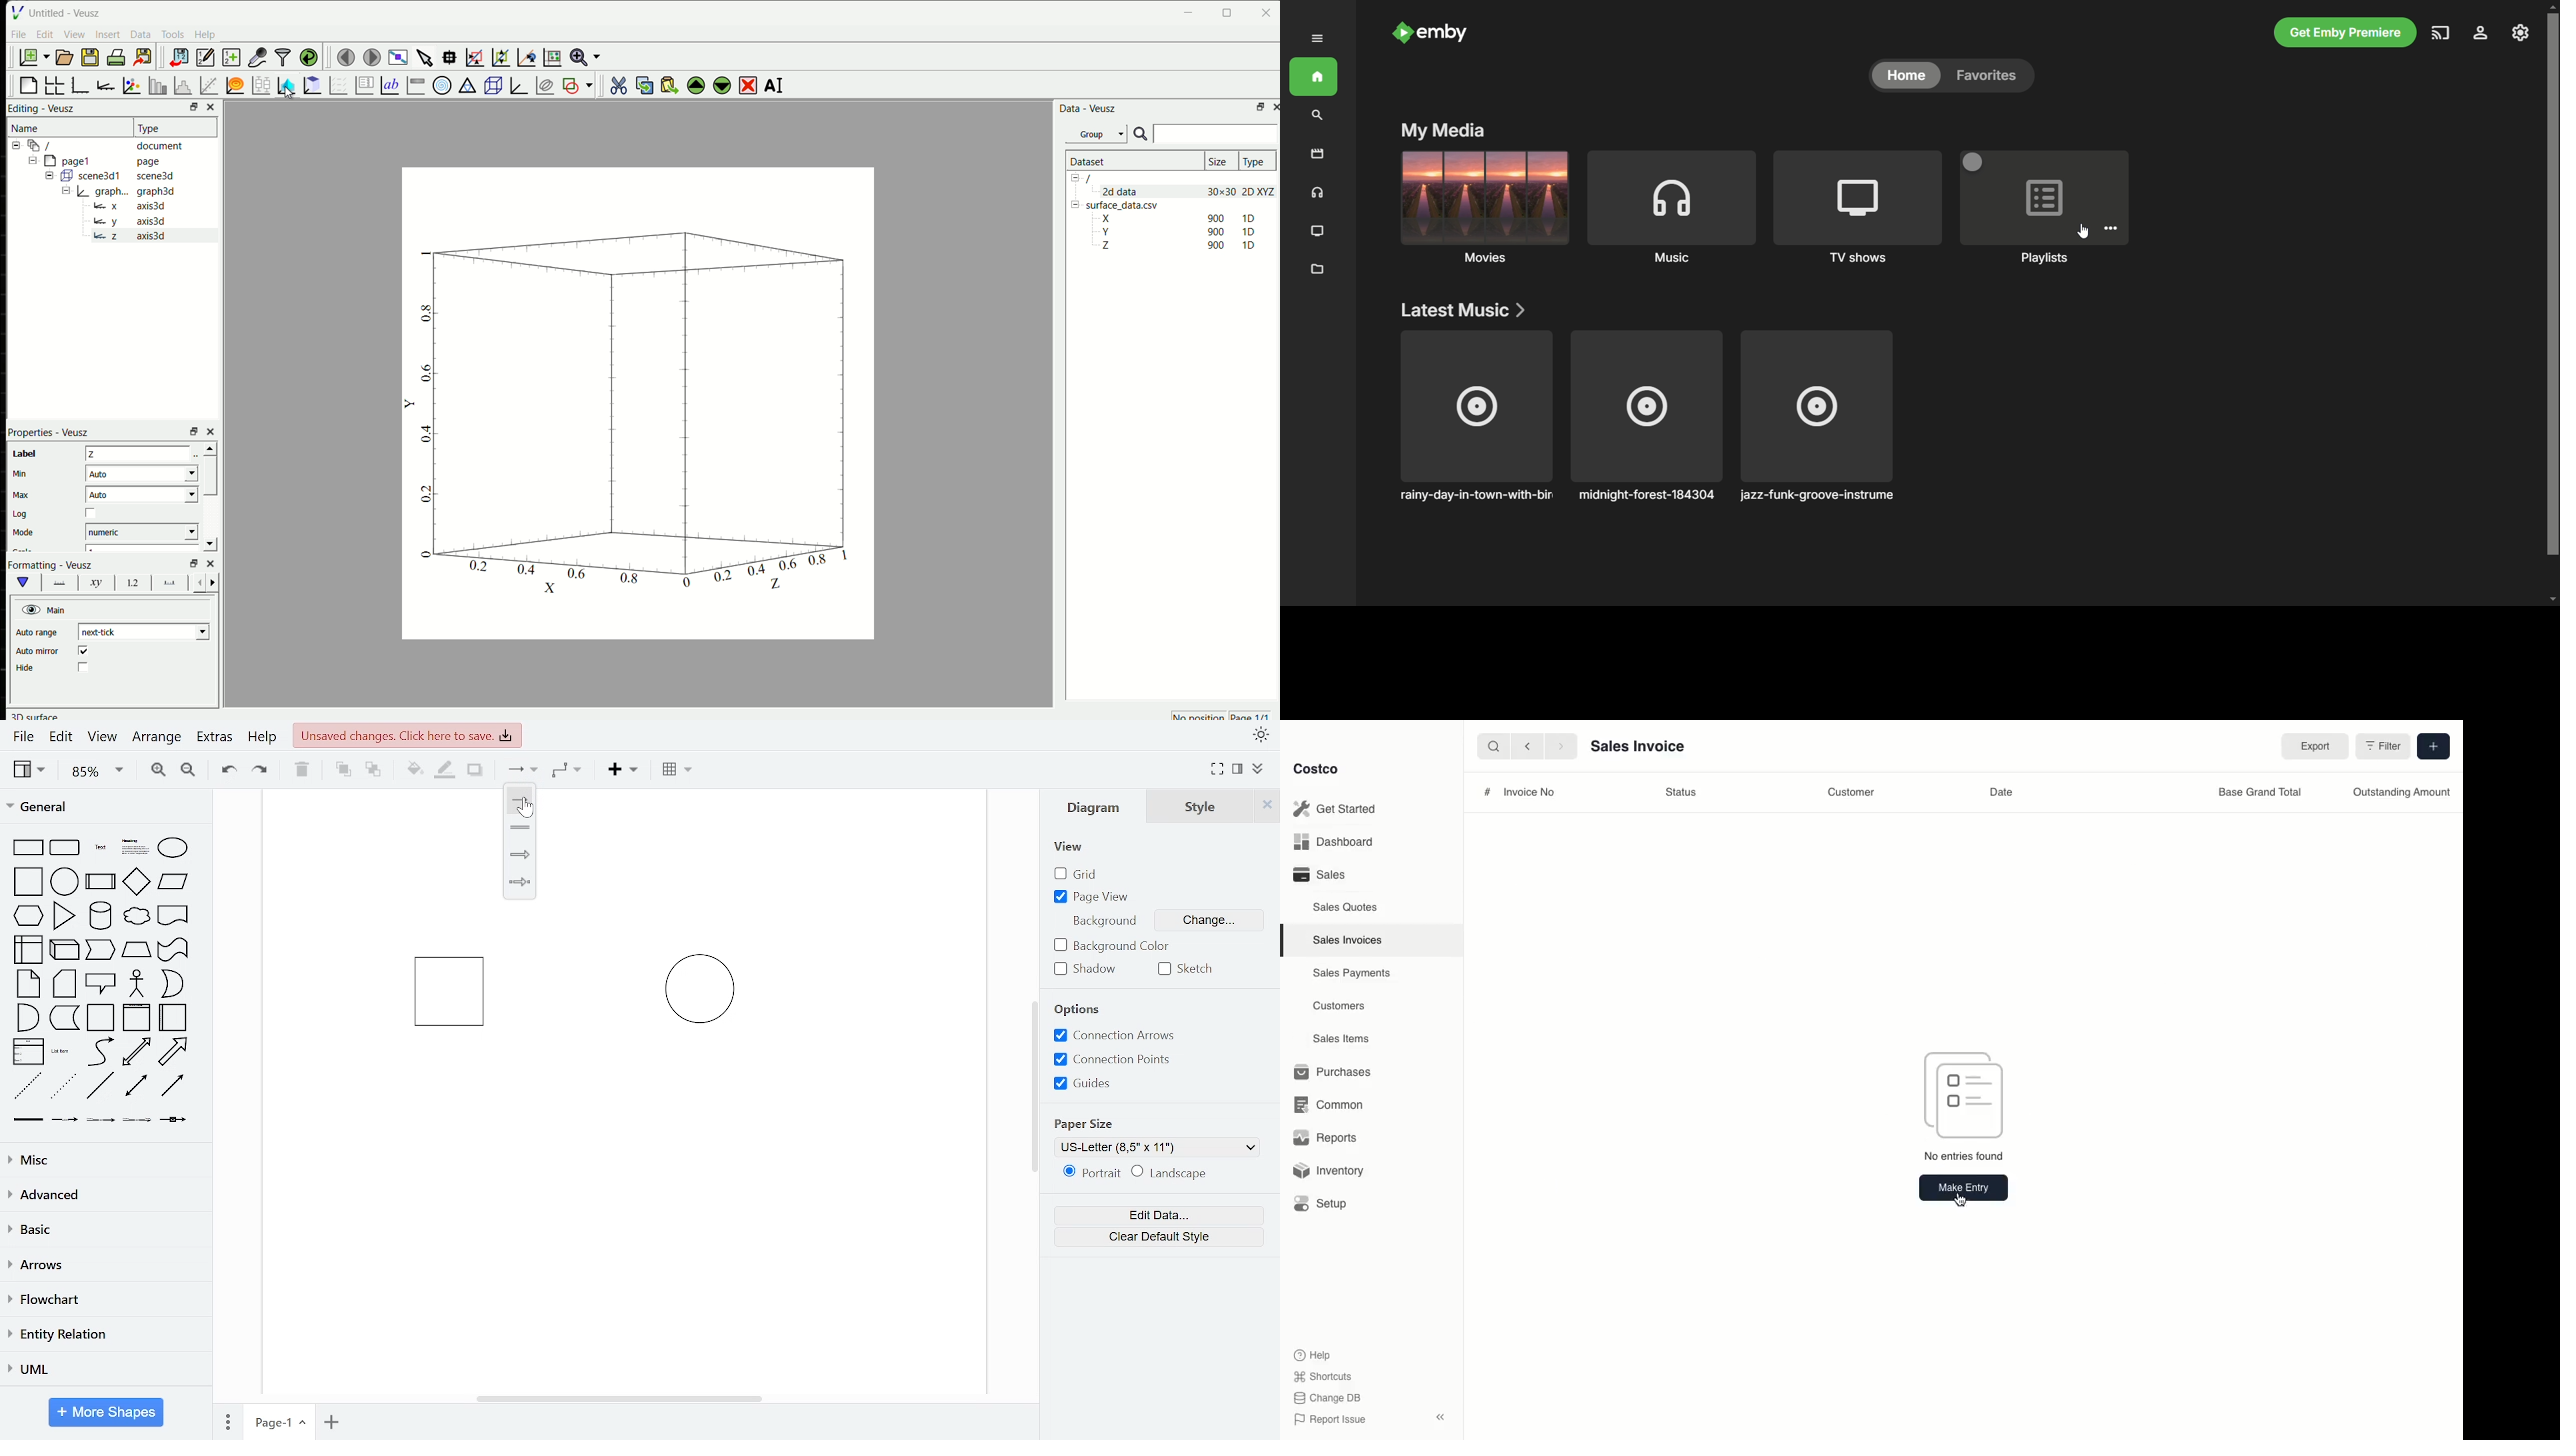 This screenshot has height=1456, width=2576. Describe the element at coordinates (29, 85) in the screenshot. I see `blank page` at that location.